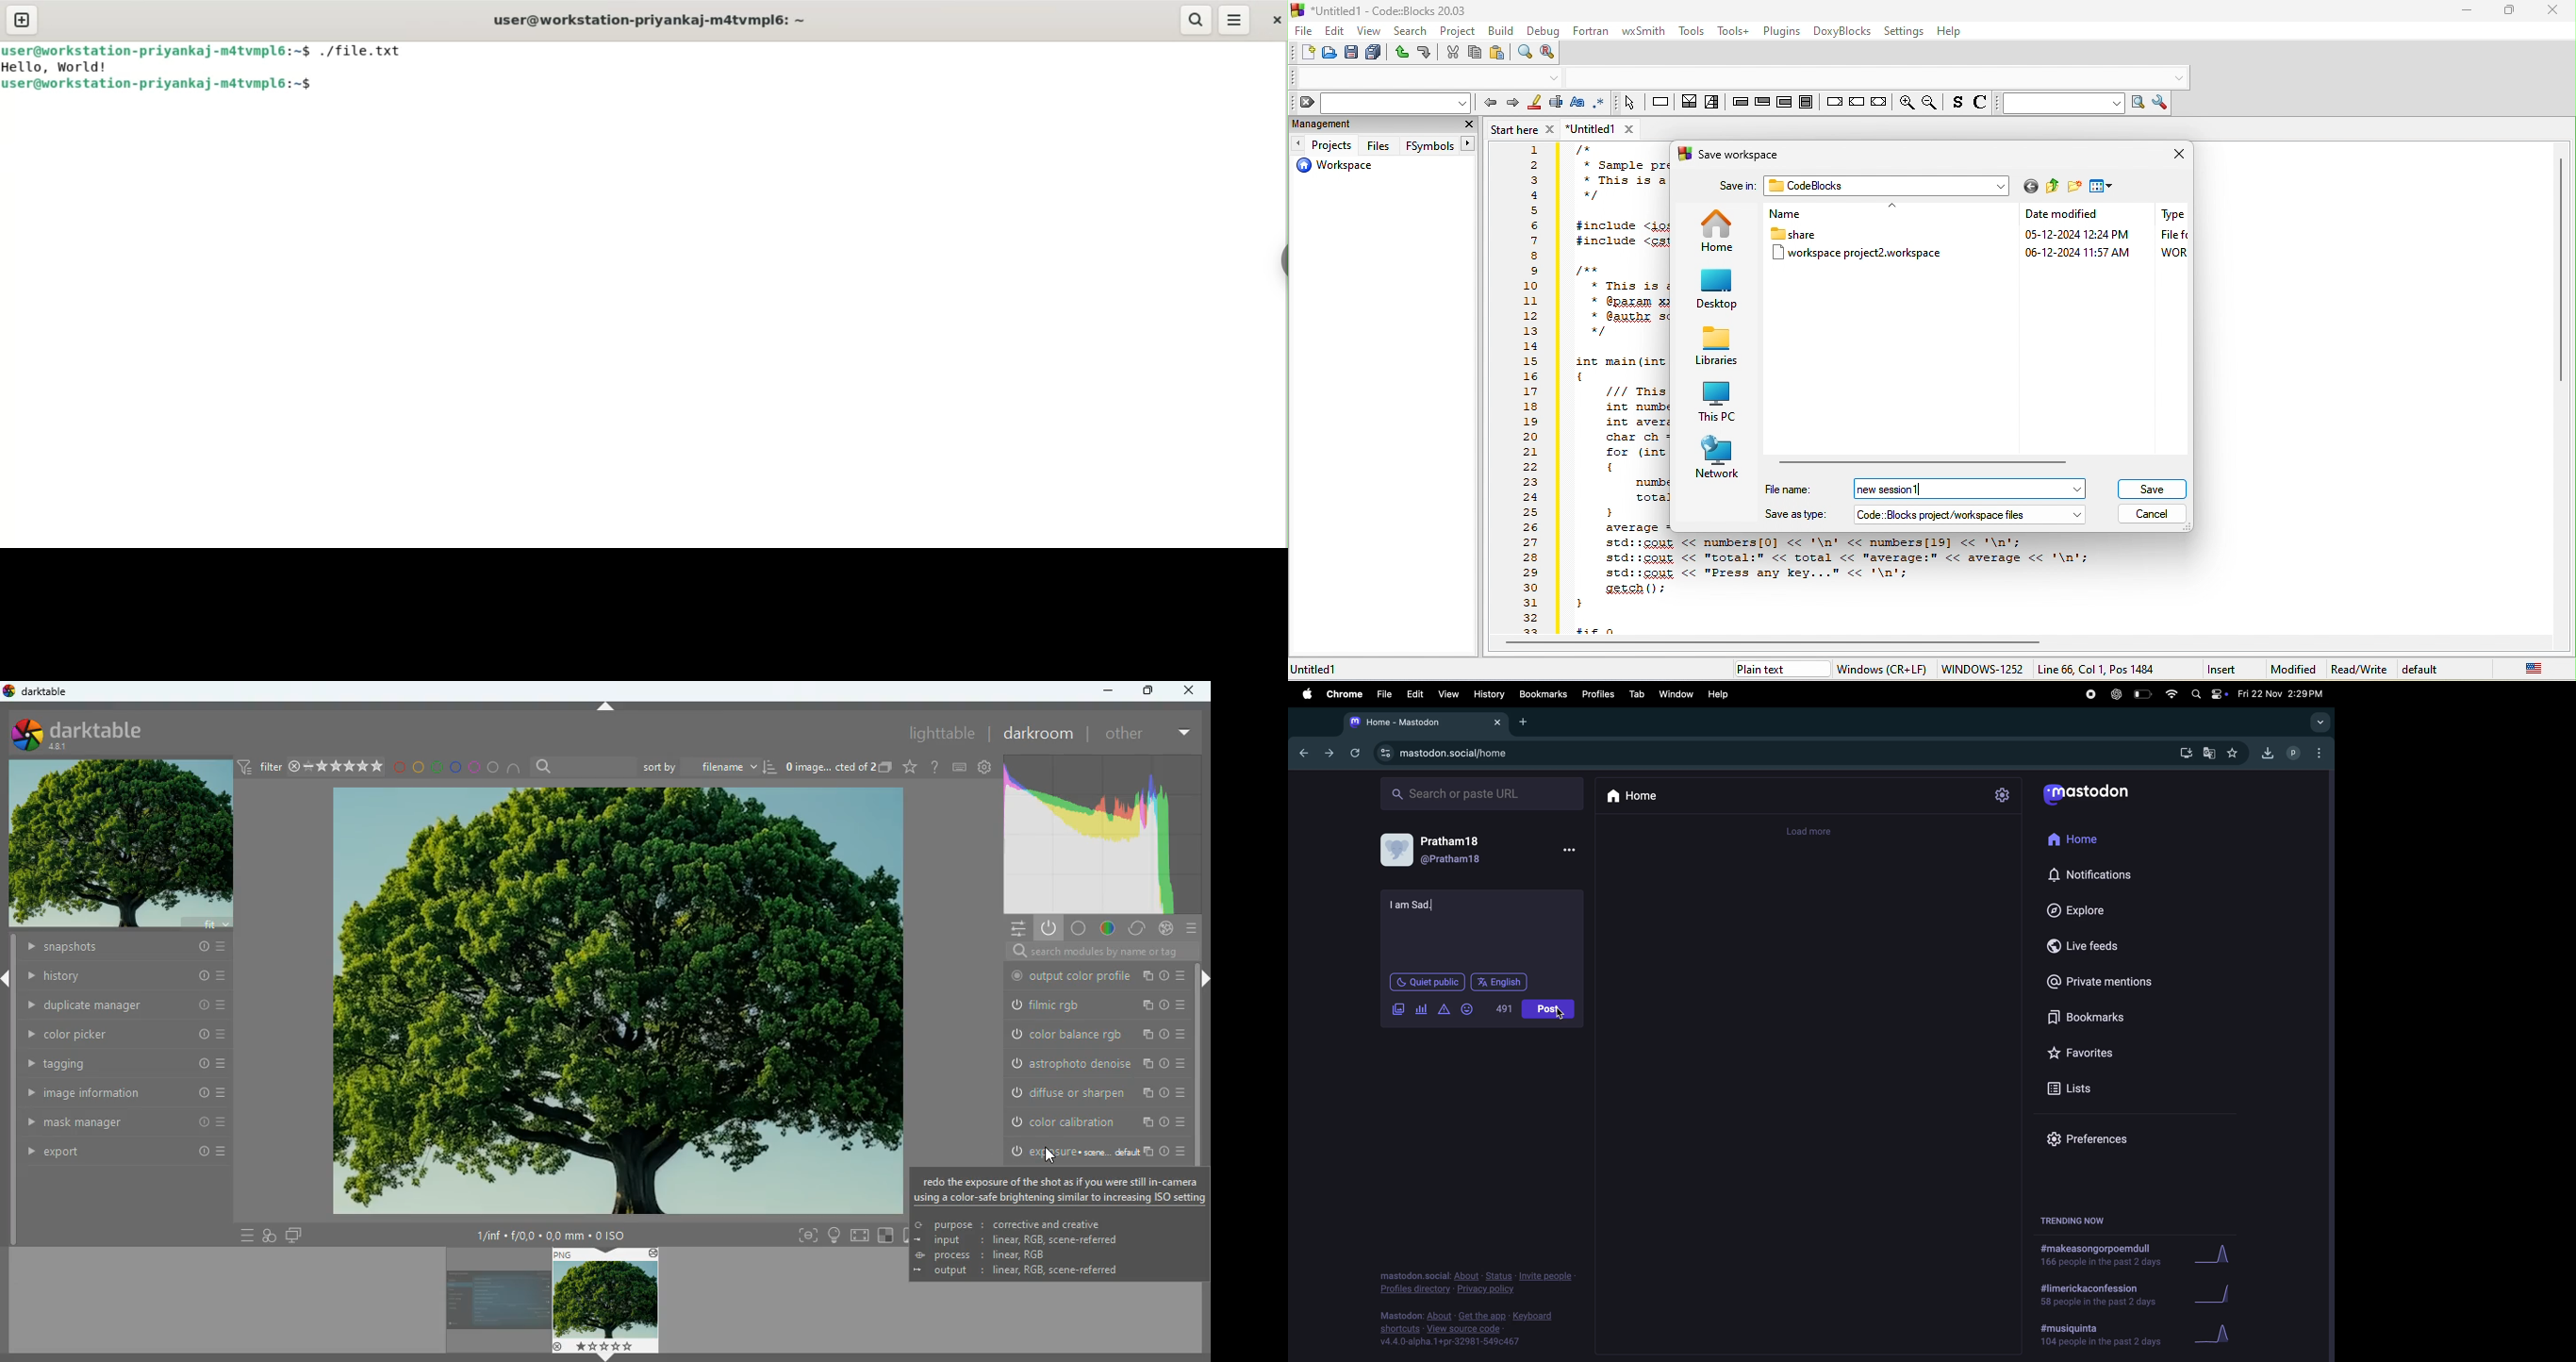 Image resolution: width=2576 pixels, height=1372 pixels. Describe the element at coordinates (1601, 103) in the screenshot. I see `use regex` at that location.